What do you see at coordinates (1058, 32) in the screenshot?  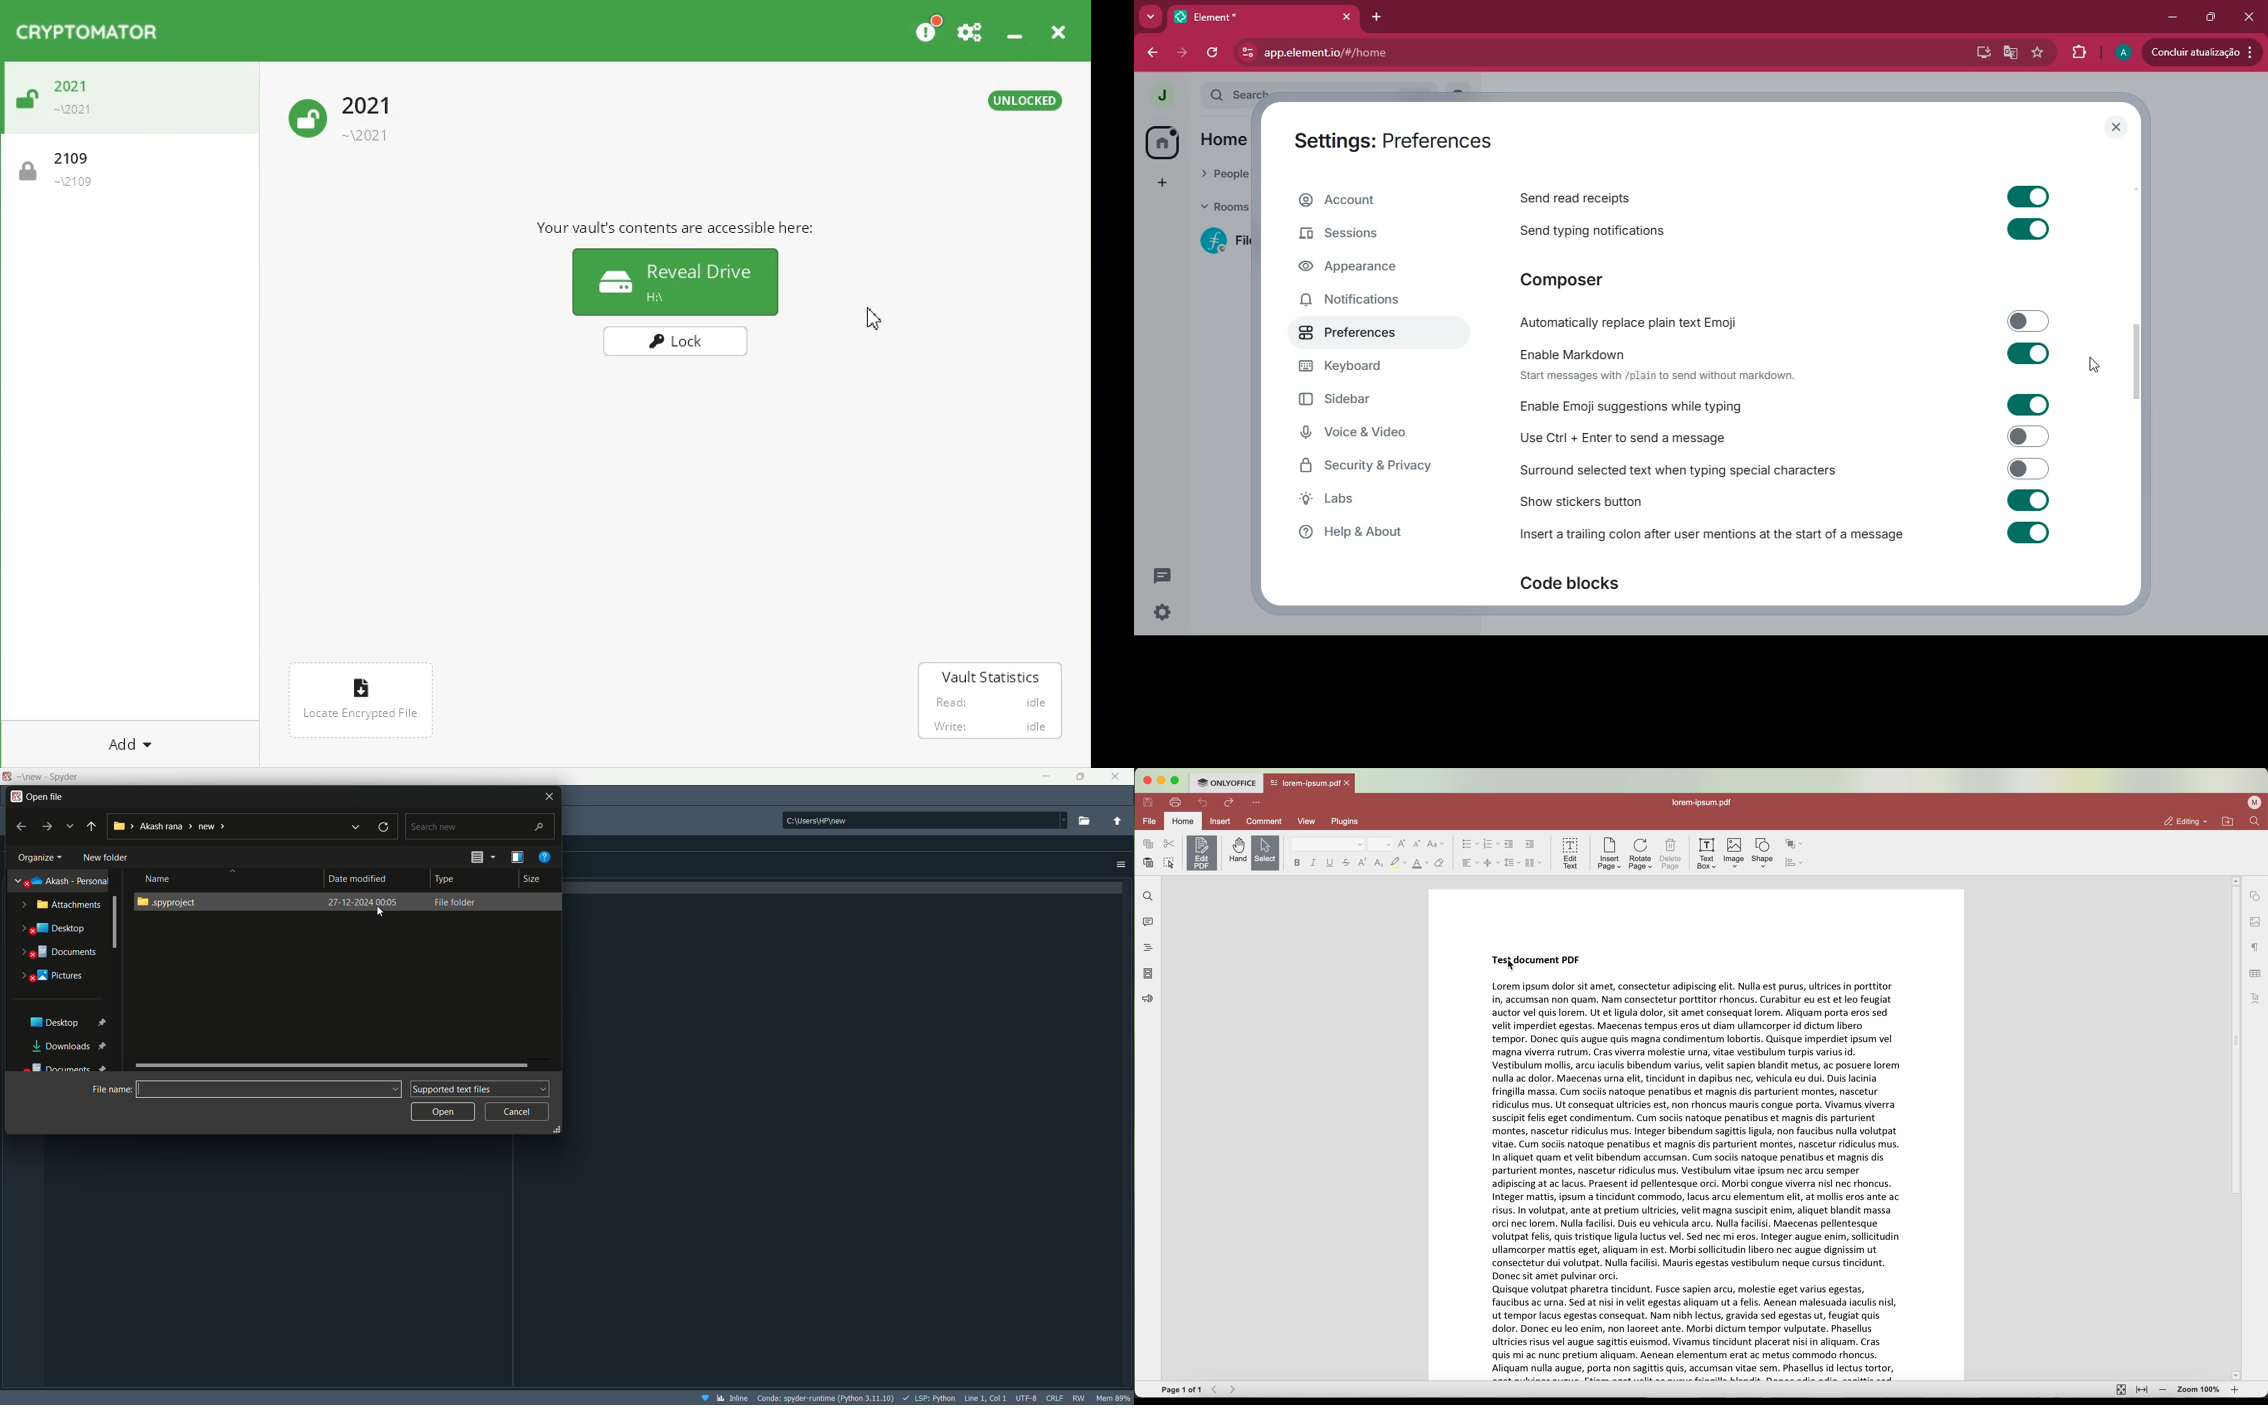 I see `Close` at bounding box center [1058, 32].